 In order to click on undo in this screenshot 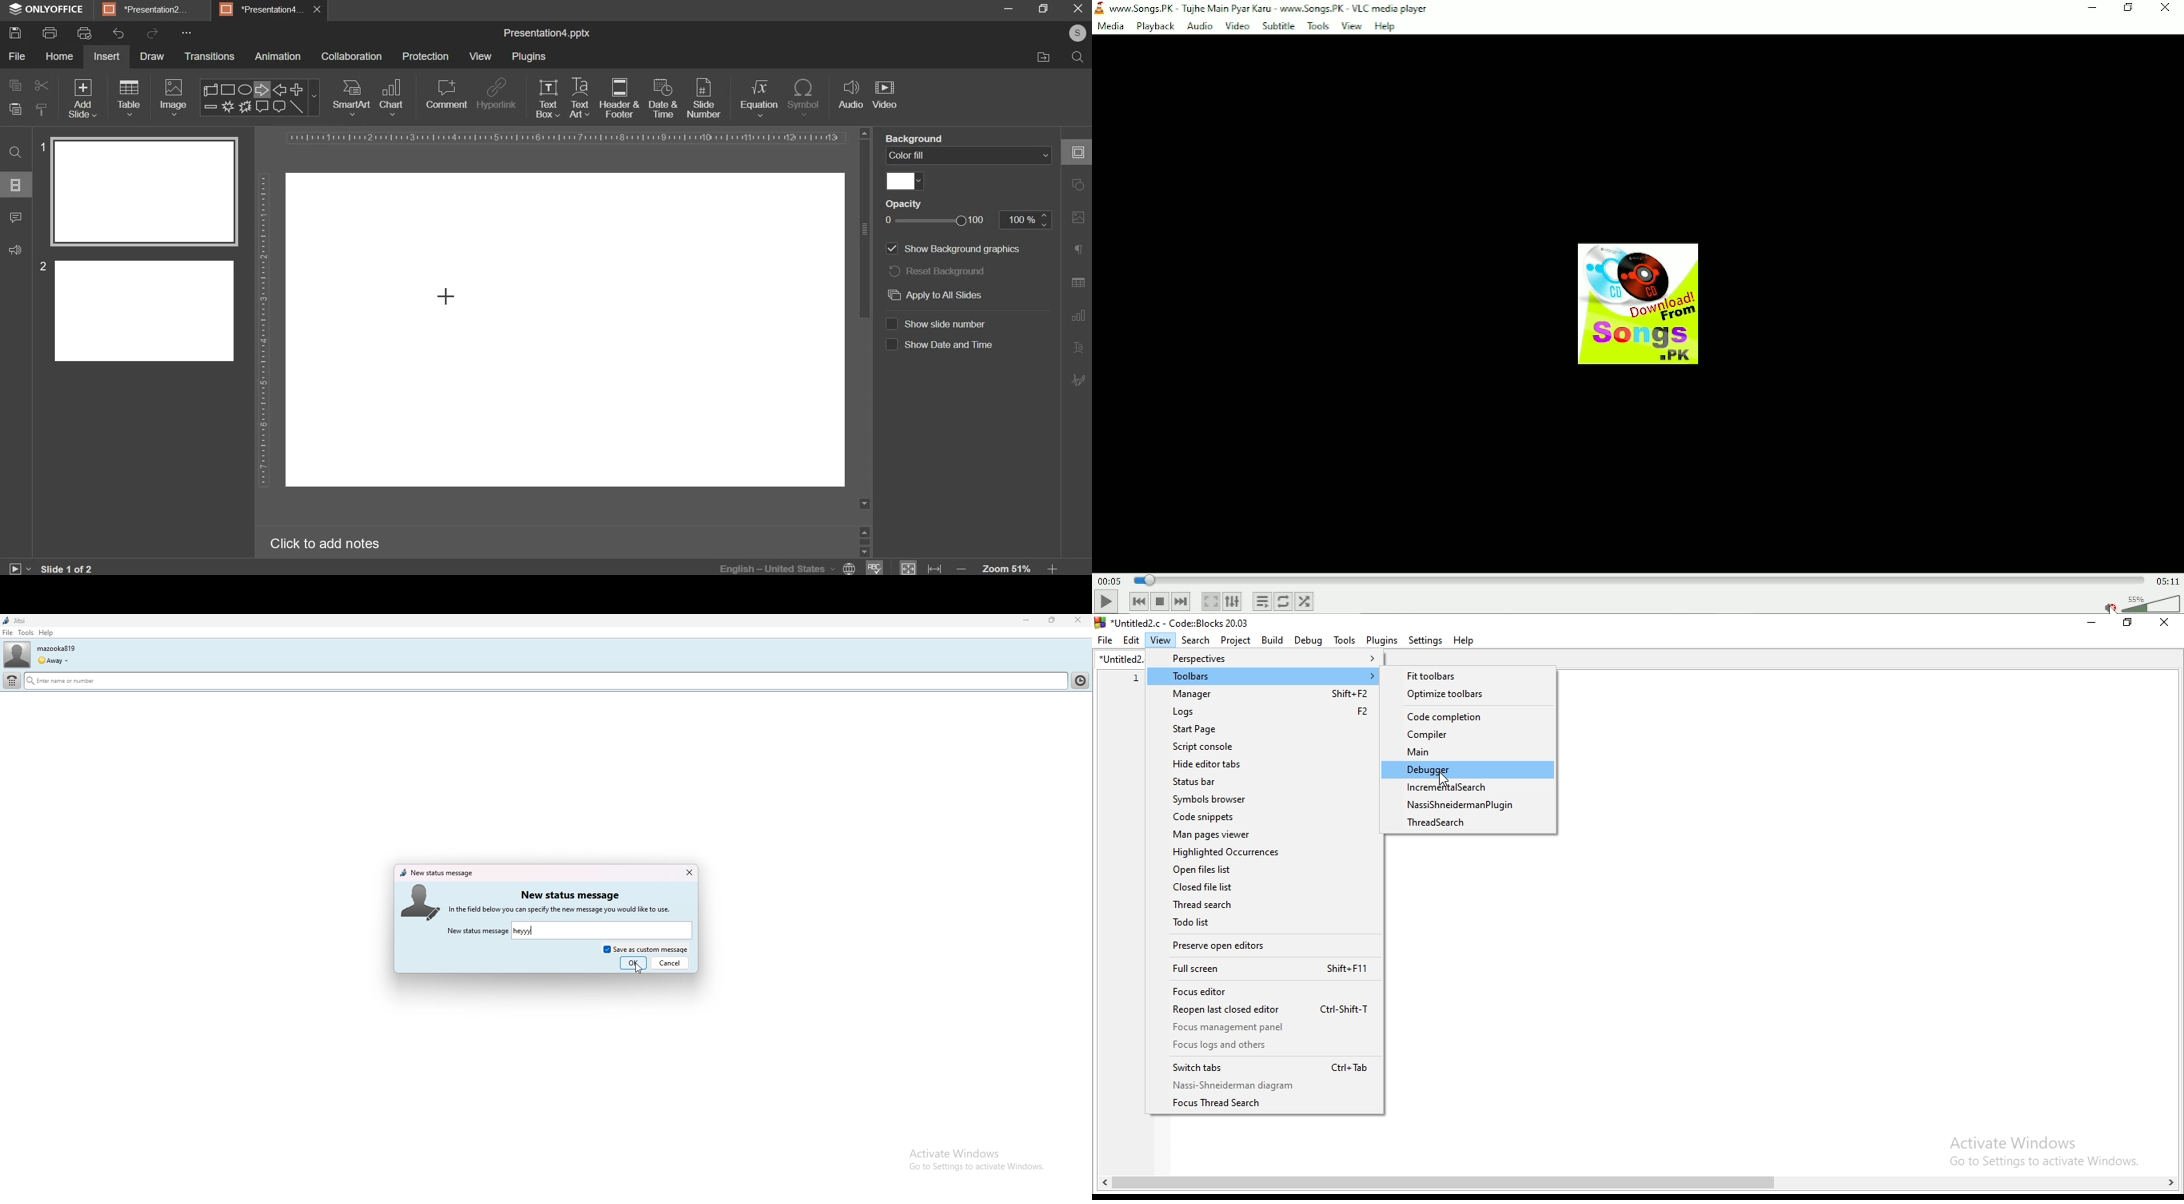, I will do `click(119, 34)`.